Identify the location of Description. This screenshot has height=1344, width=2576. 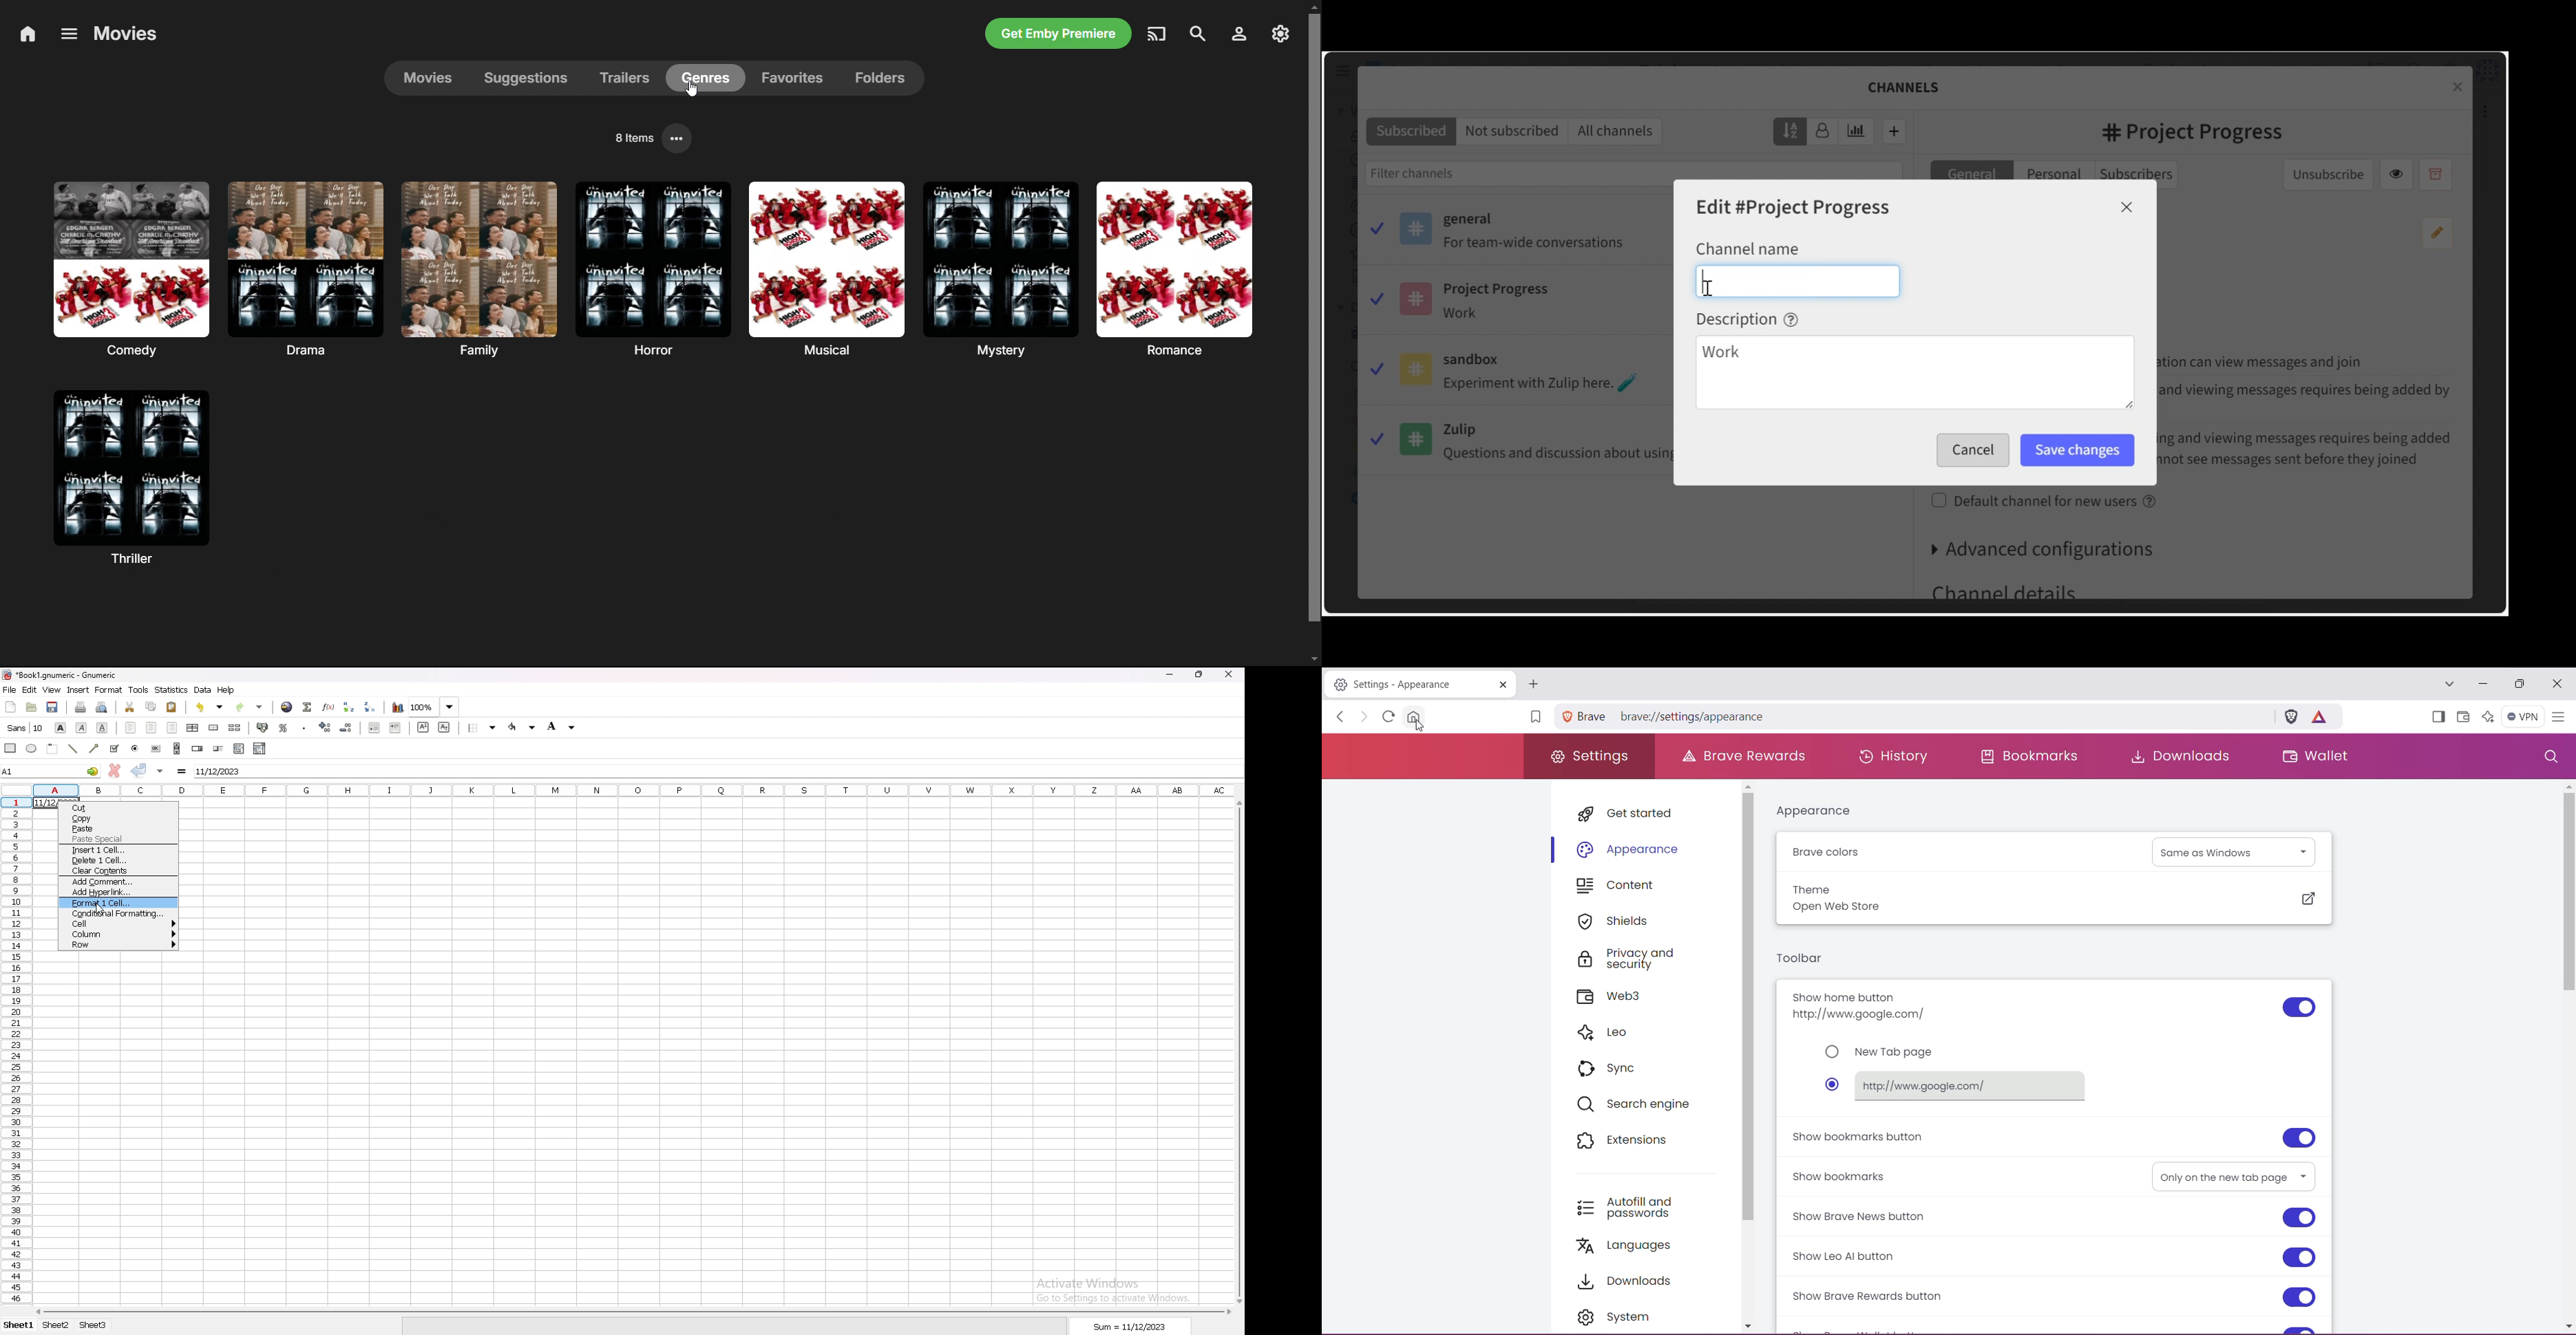
(1748, 319).